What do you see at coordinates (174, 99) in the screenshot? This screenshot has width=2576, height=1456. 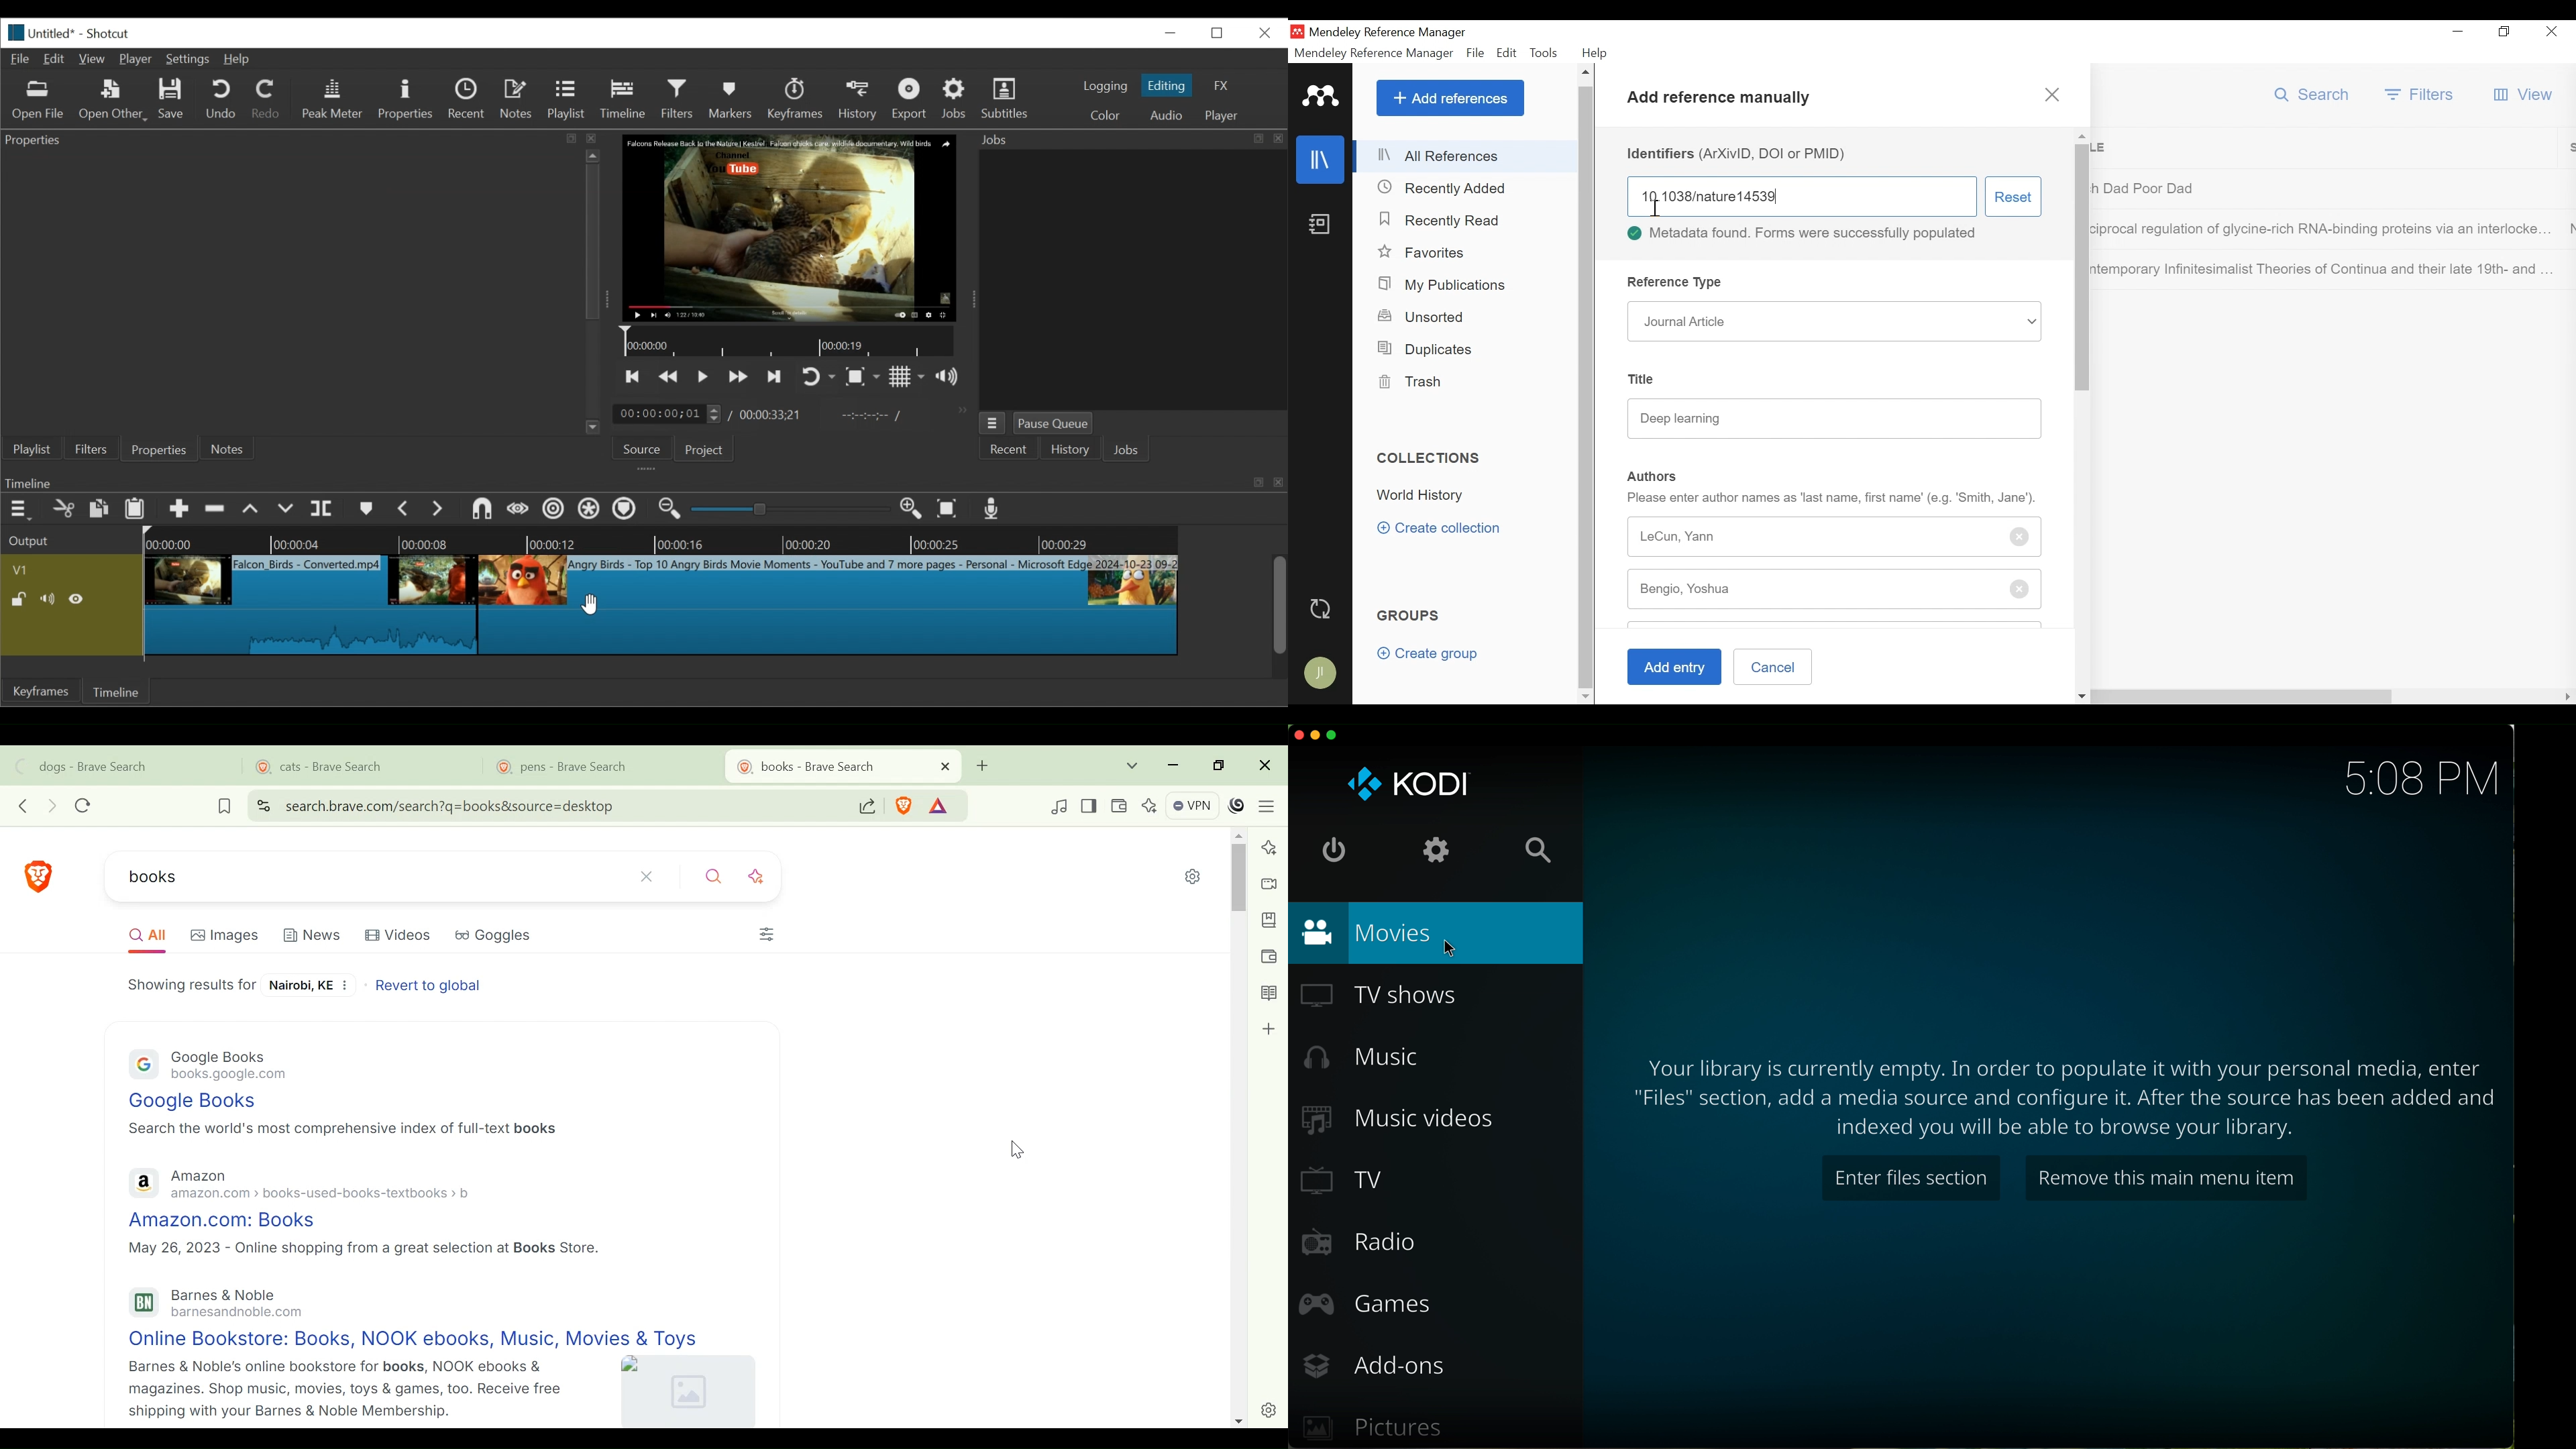 I see `Save` at bounding box center [174, 99].